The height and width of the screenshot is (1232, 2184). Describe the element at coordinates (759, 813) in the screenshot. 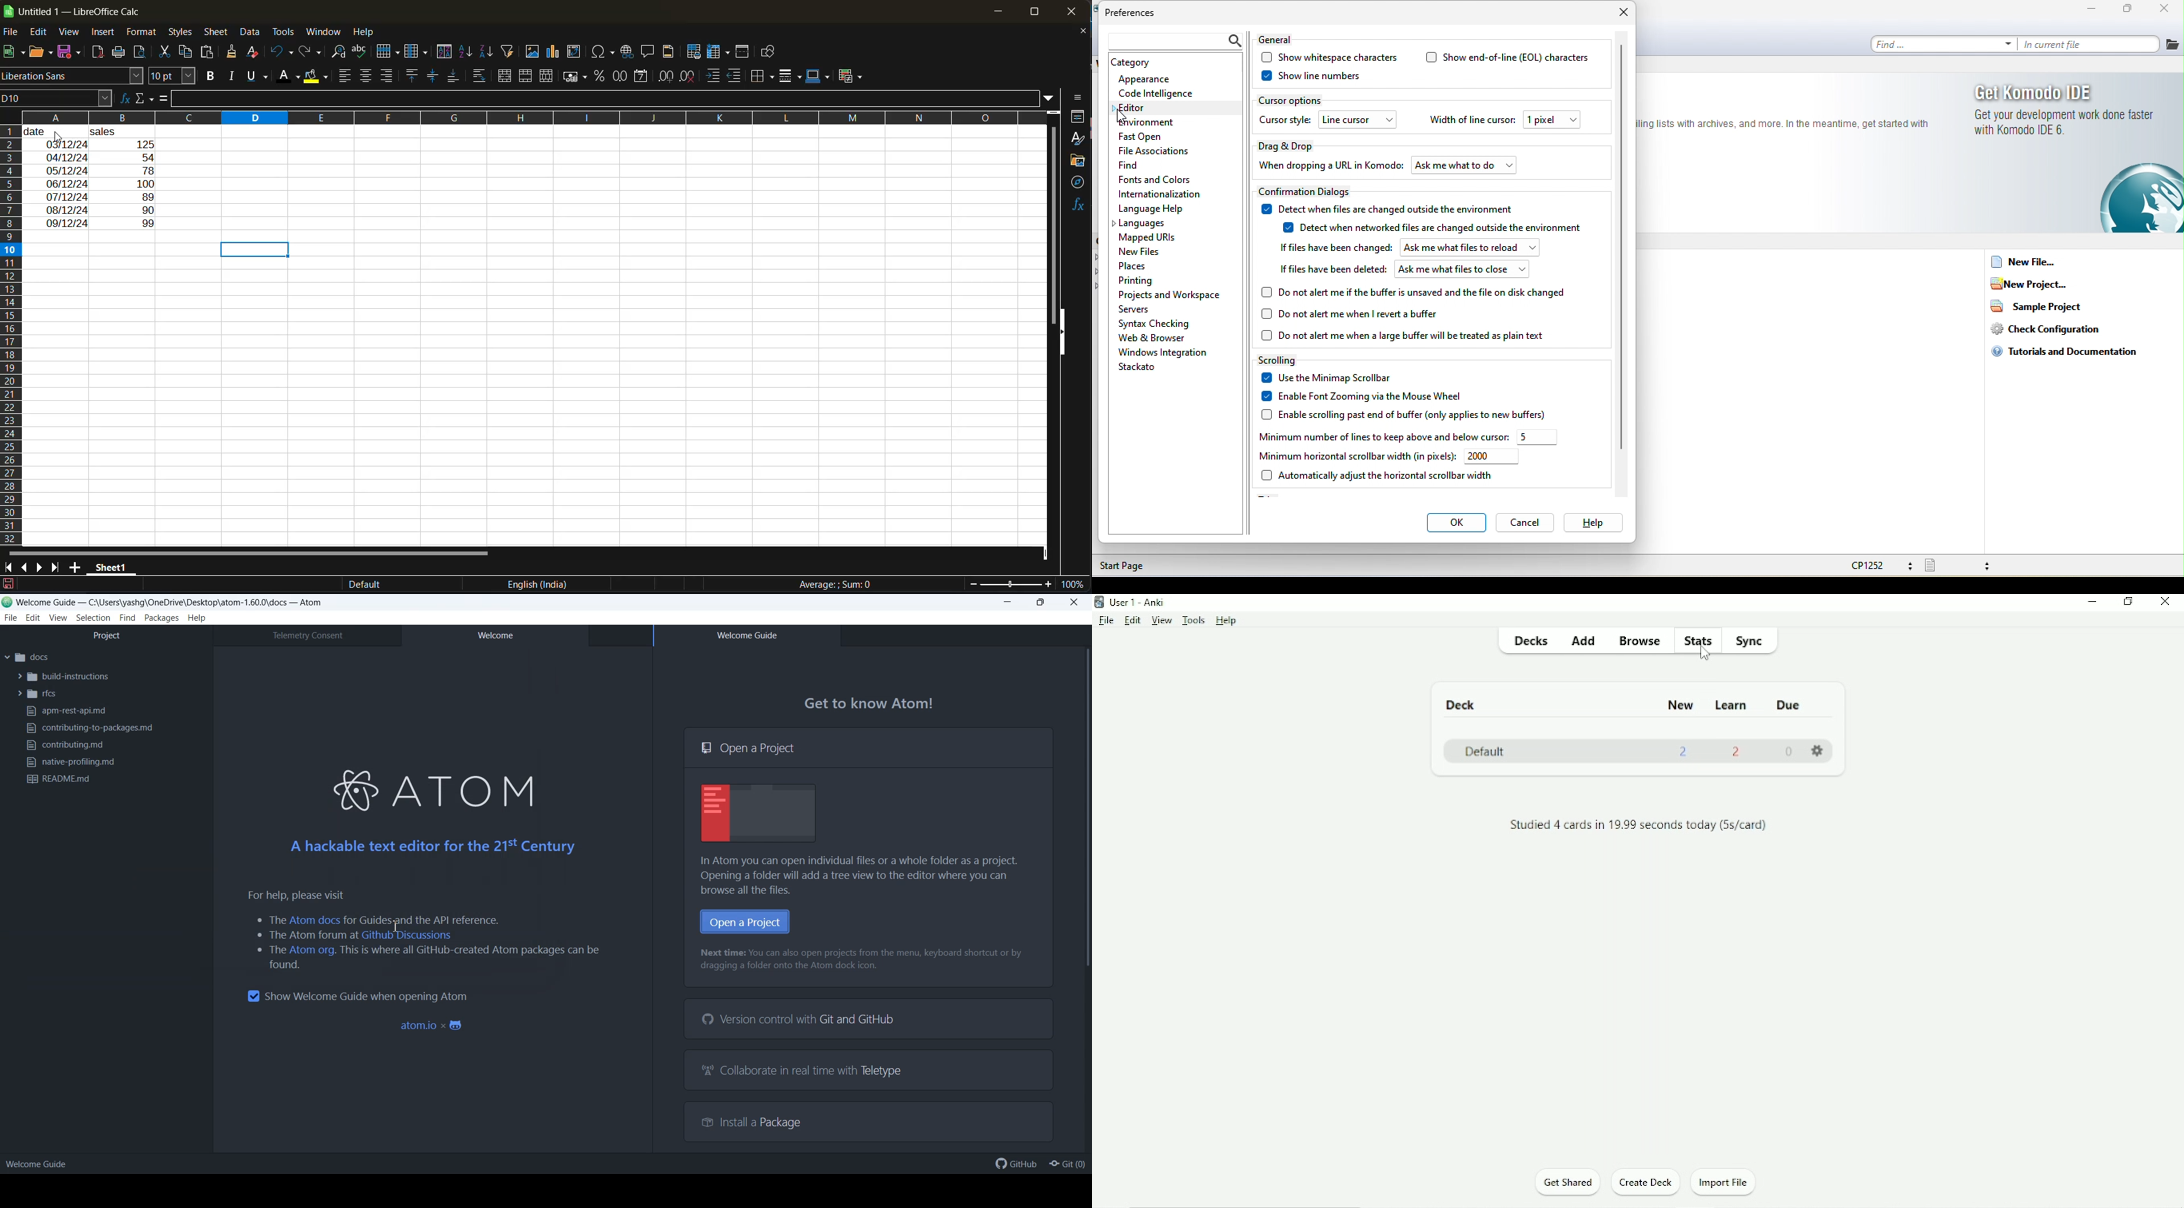

I see `Display` at that location.